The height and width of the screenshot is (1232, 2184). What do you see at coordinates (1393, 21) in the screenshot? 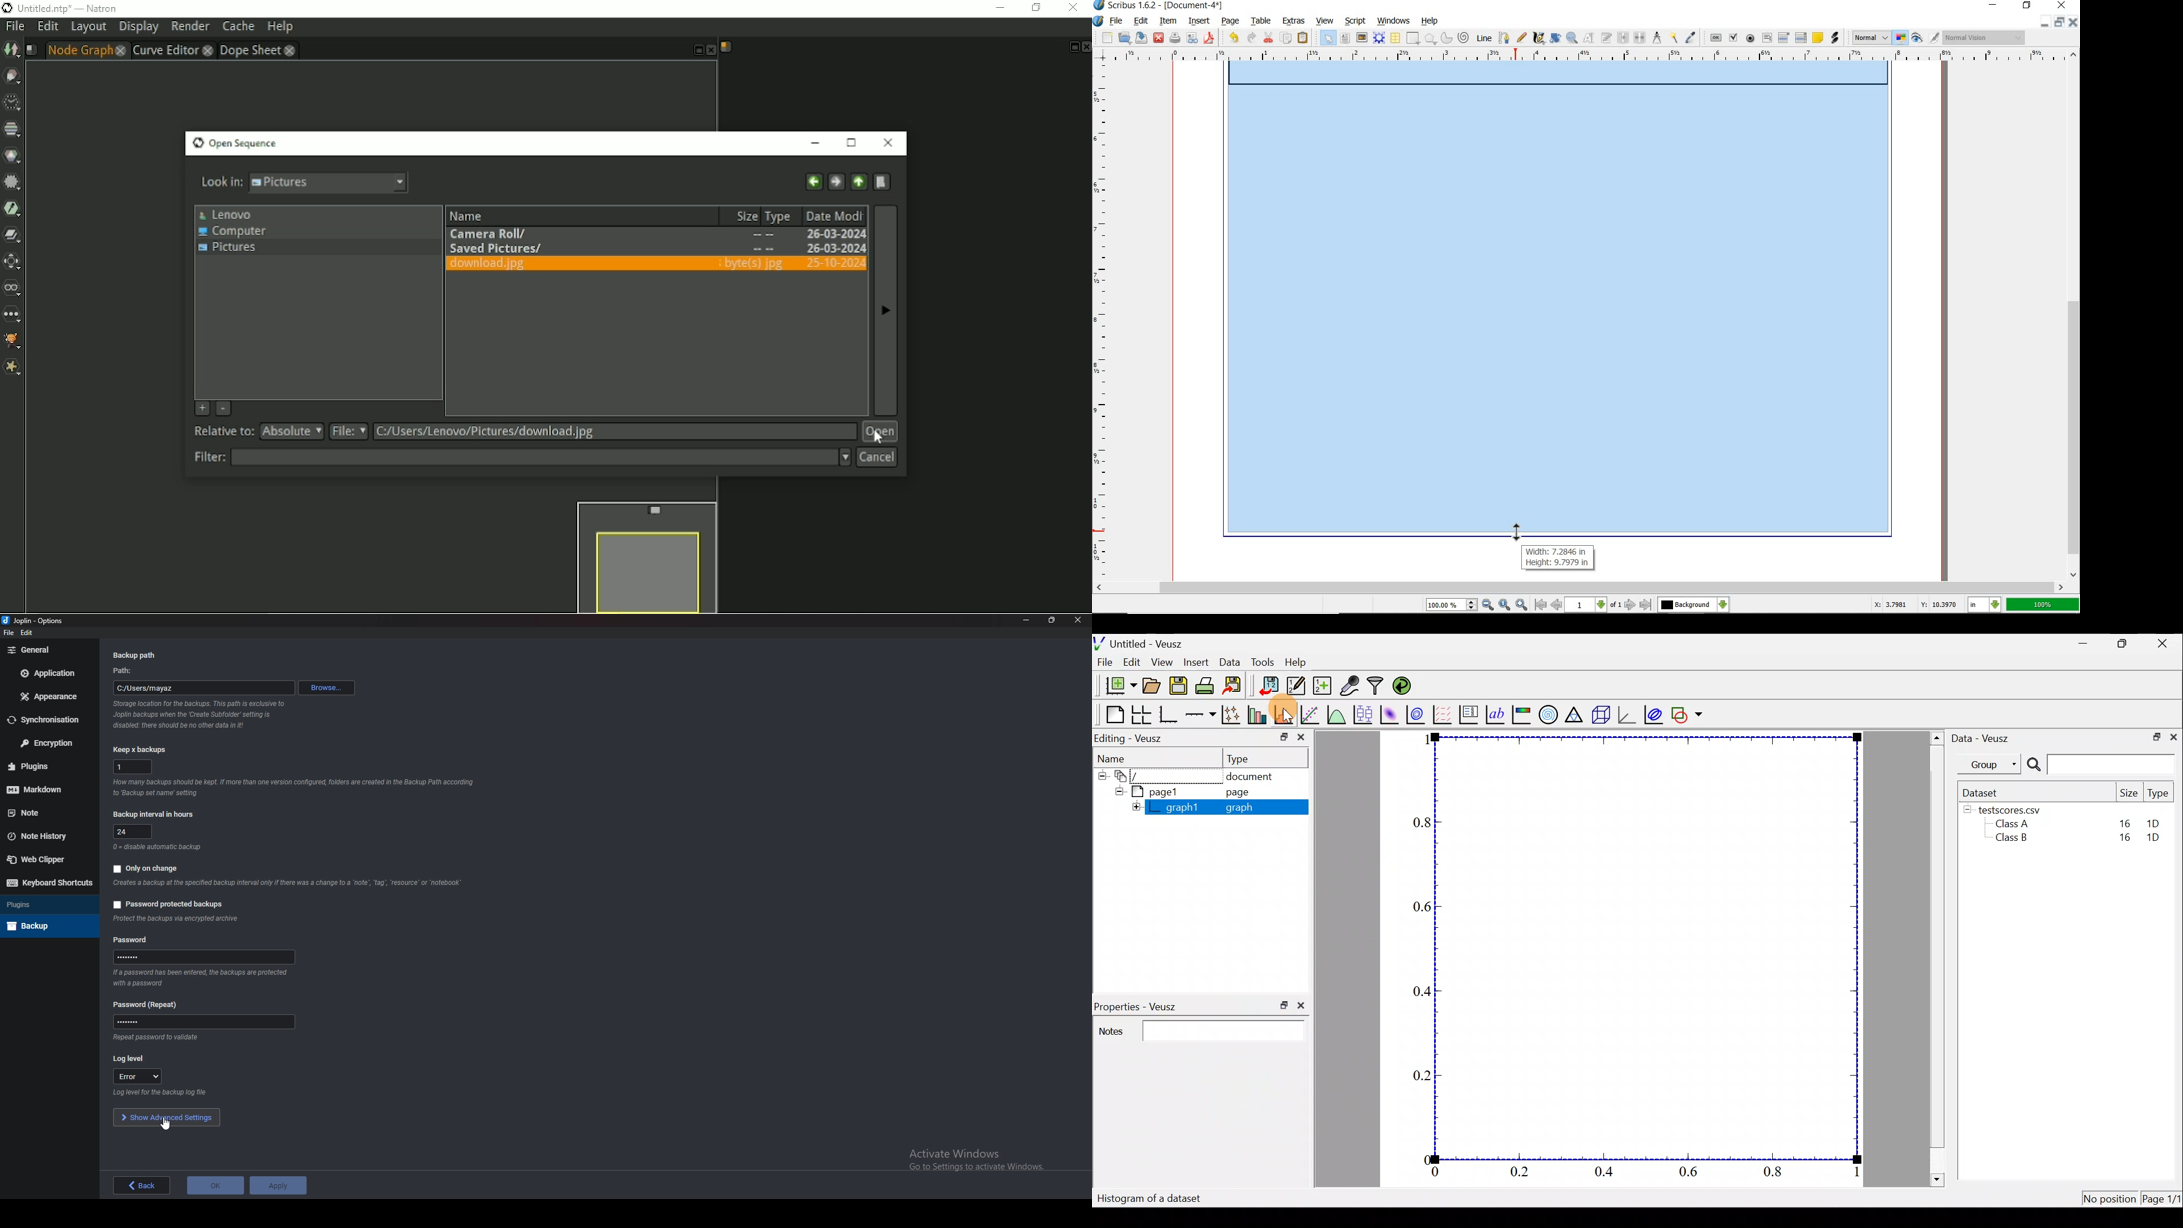
I see `windows` at bounding box center [1393, 21].